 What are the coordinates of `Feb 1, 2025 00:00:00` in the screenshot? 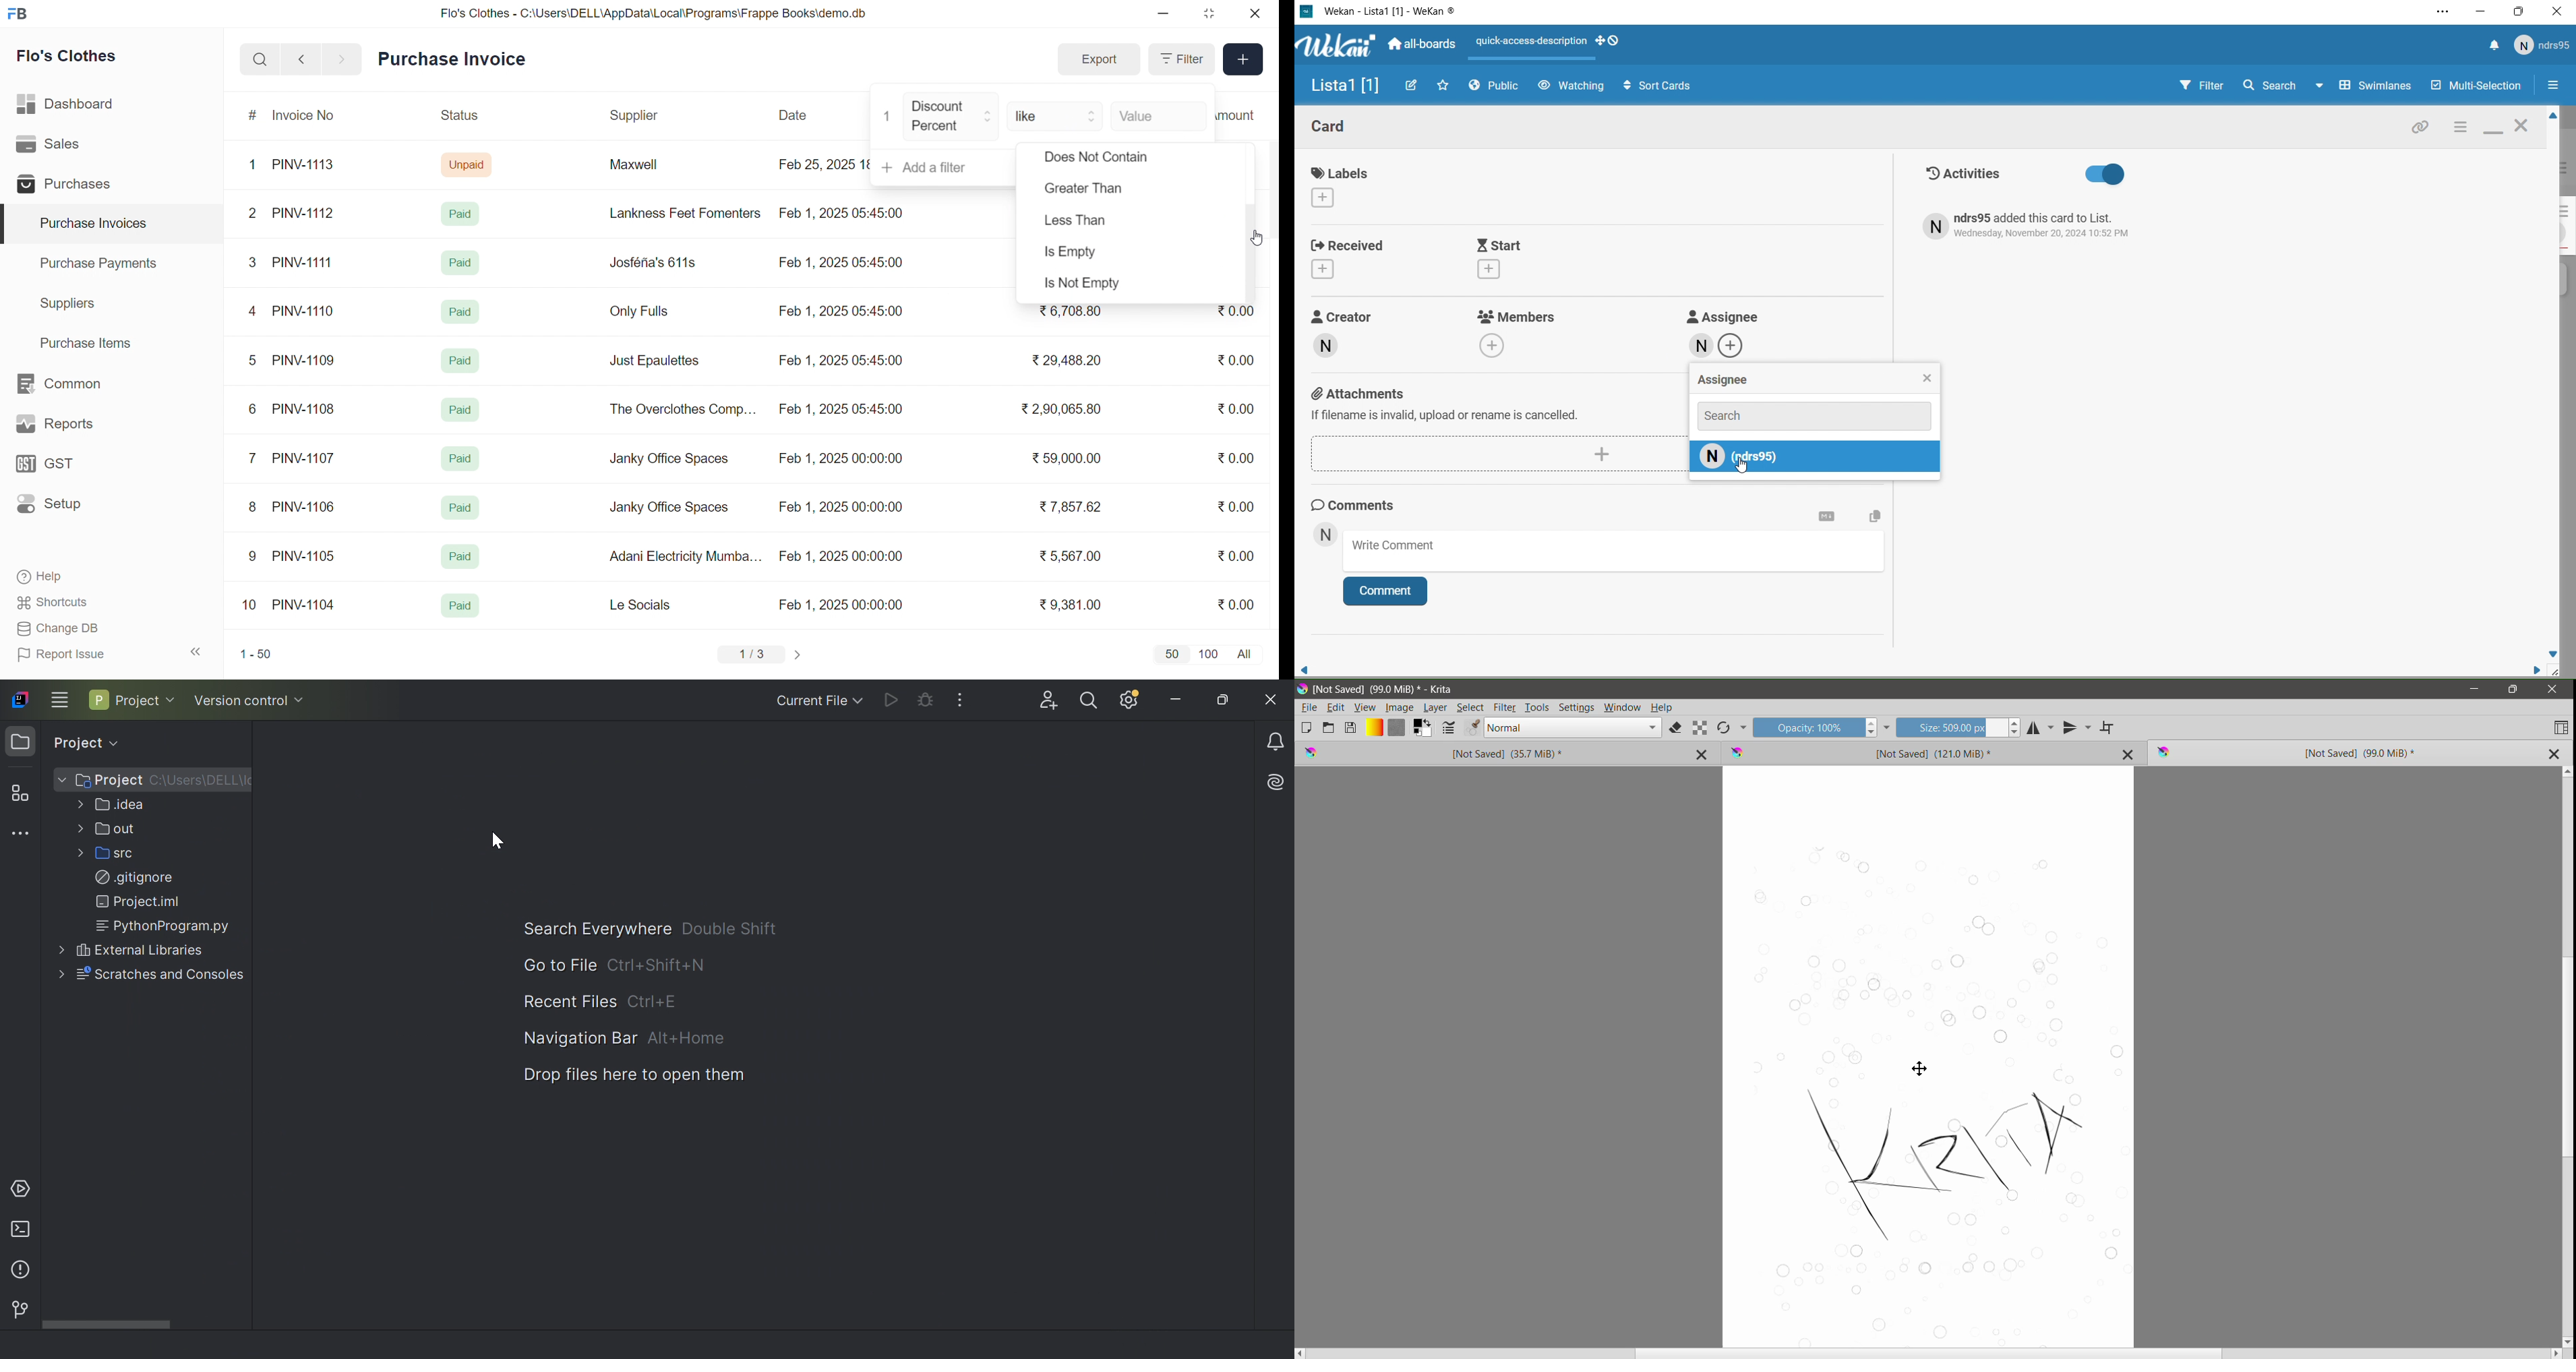 It's located at (841, 556).